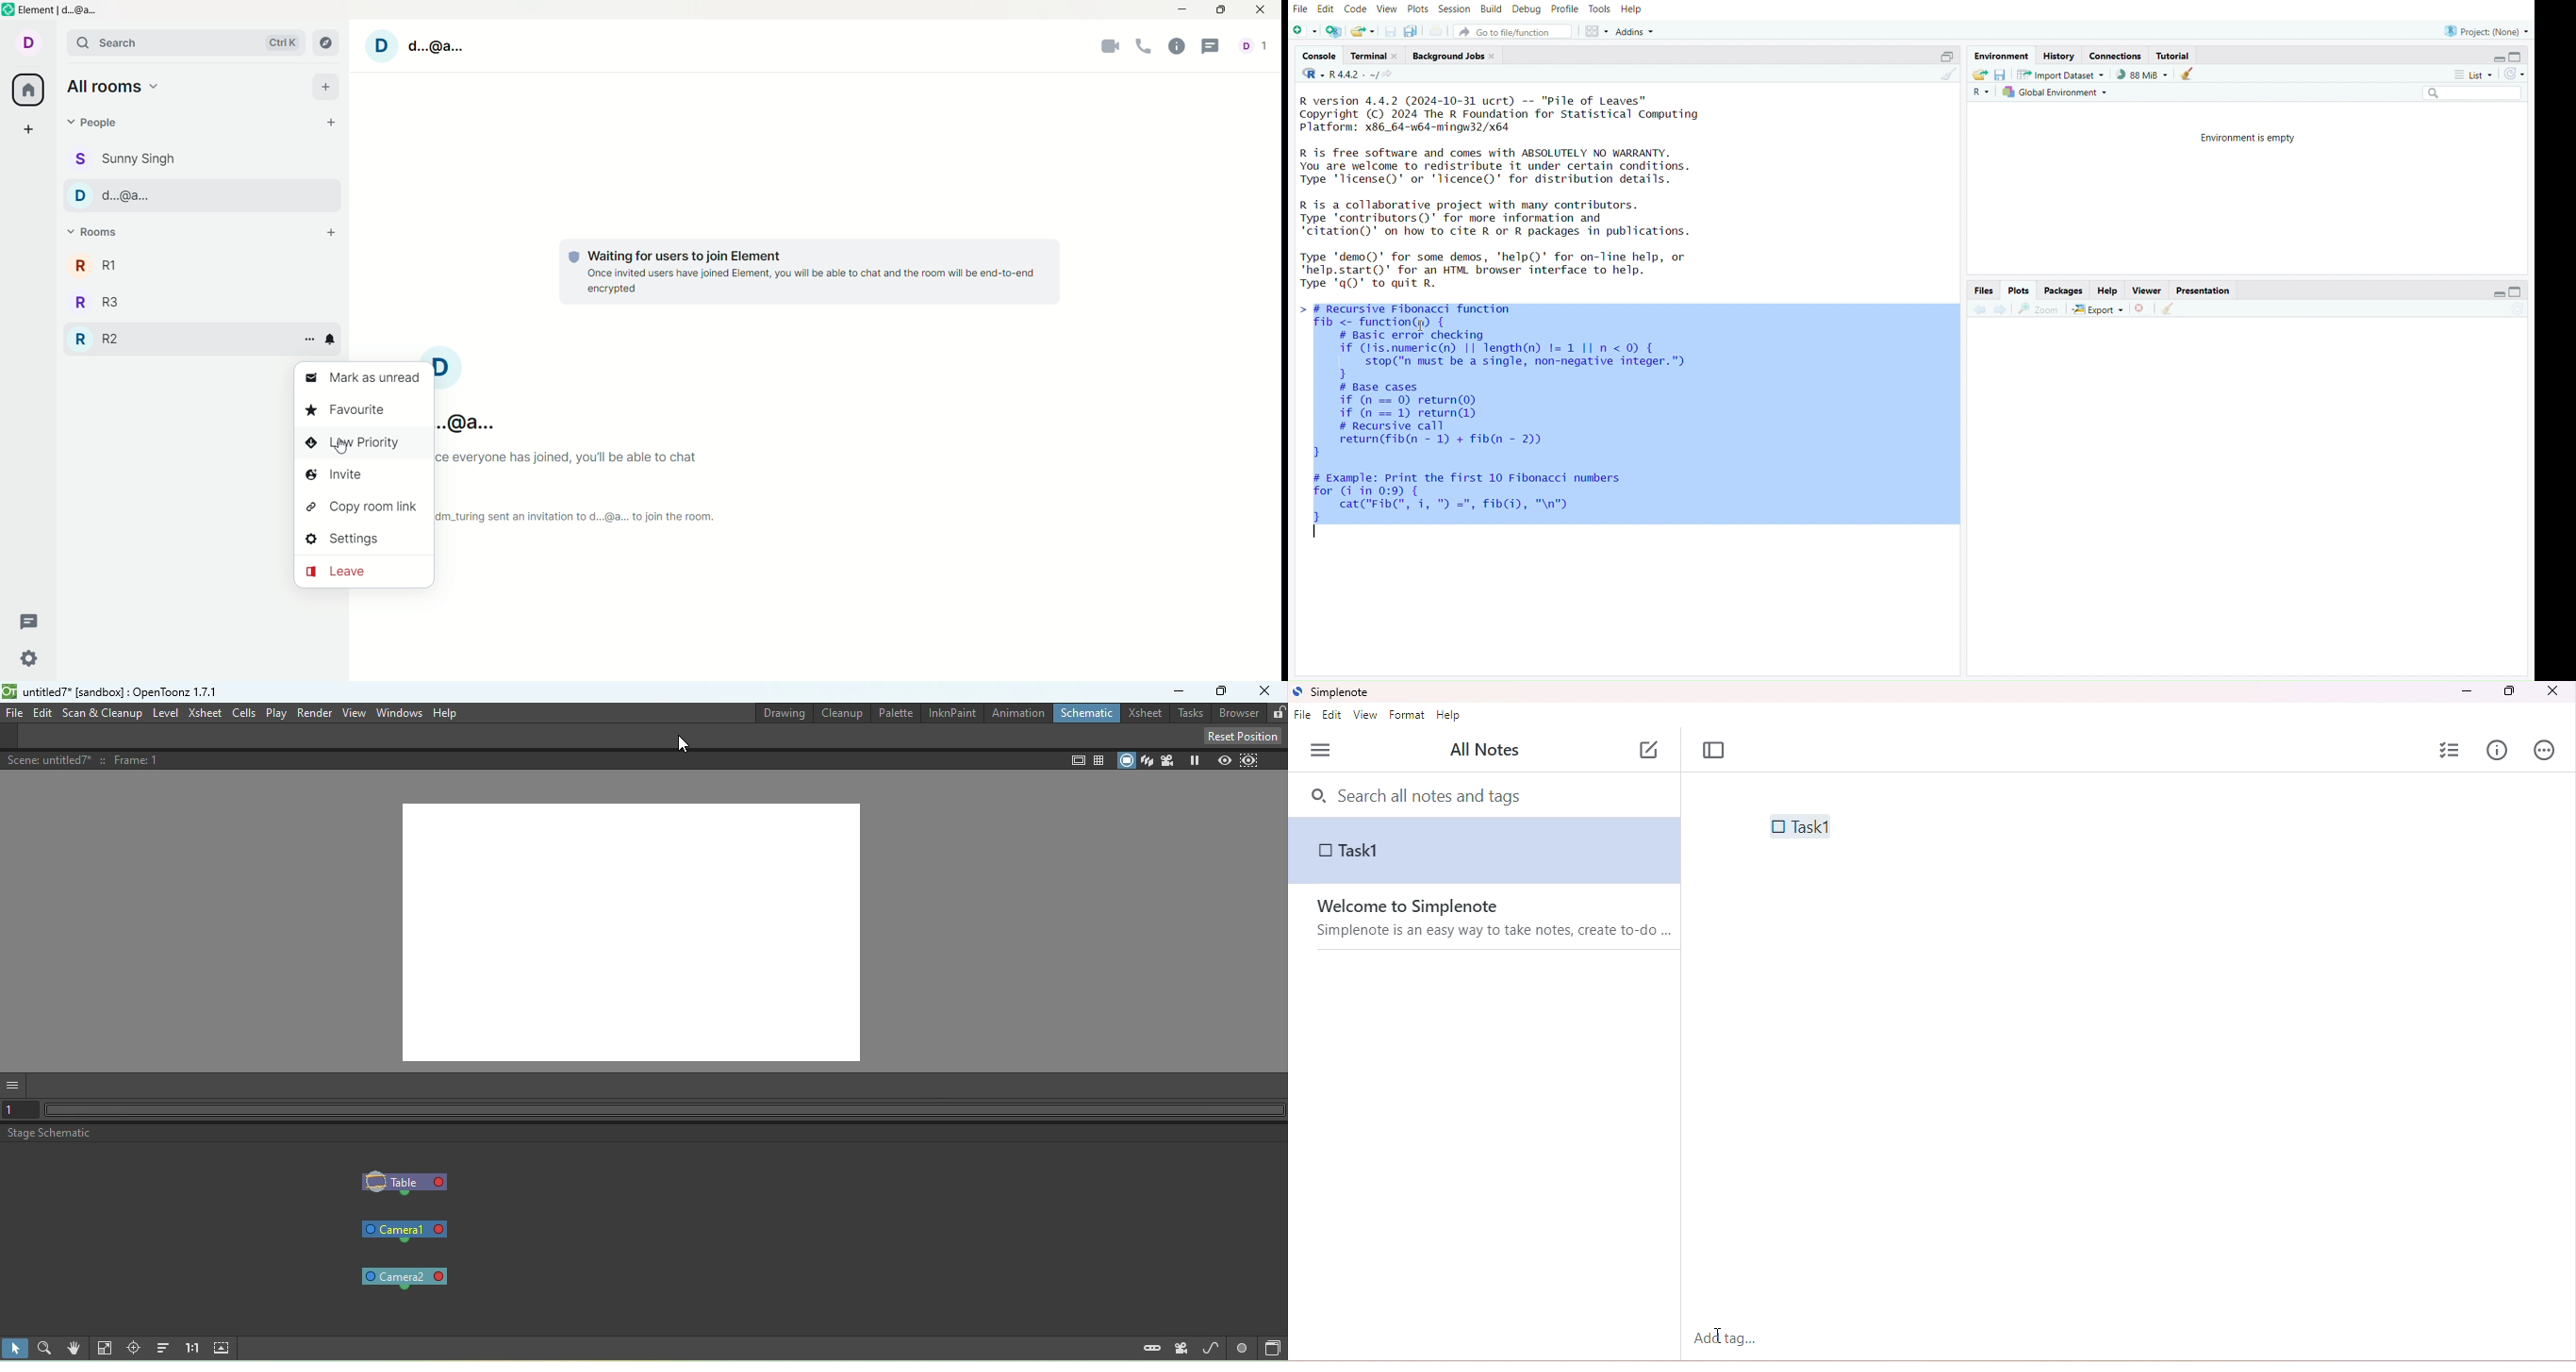 Image resolution: width=2576 pixels, height=1372 pixels. Describe the element at coordinates (2066, 291) in the screenshot. I see `packages` at that location.